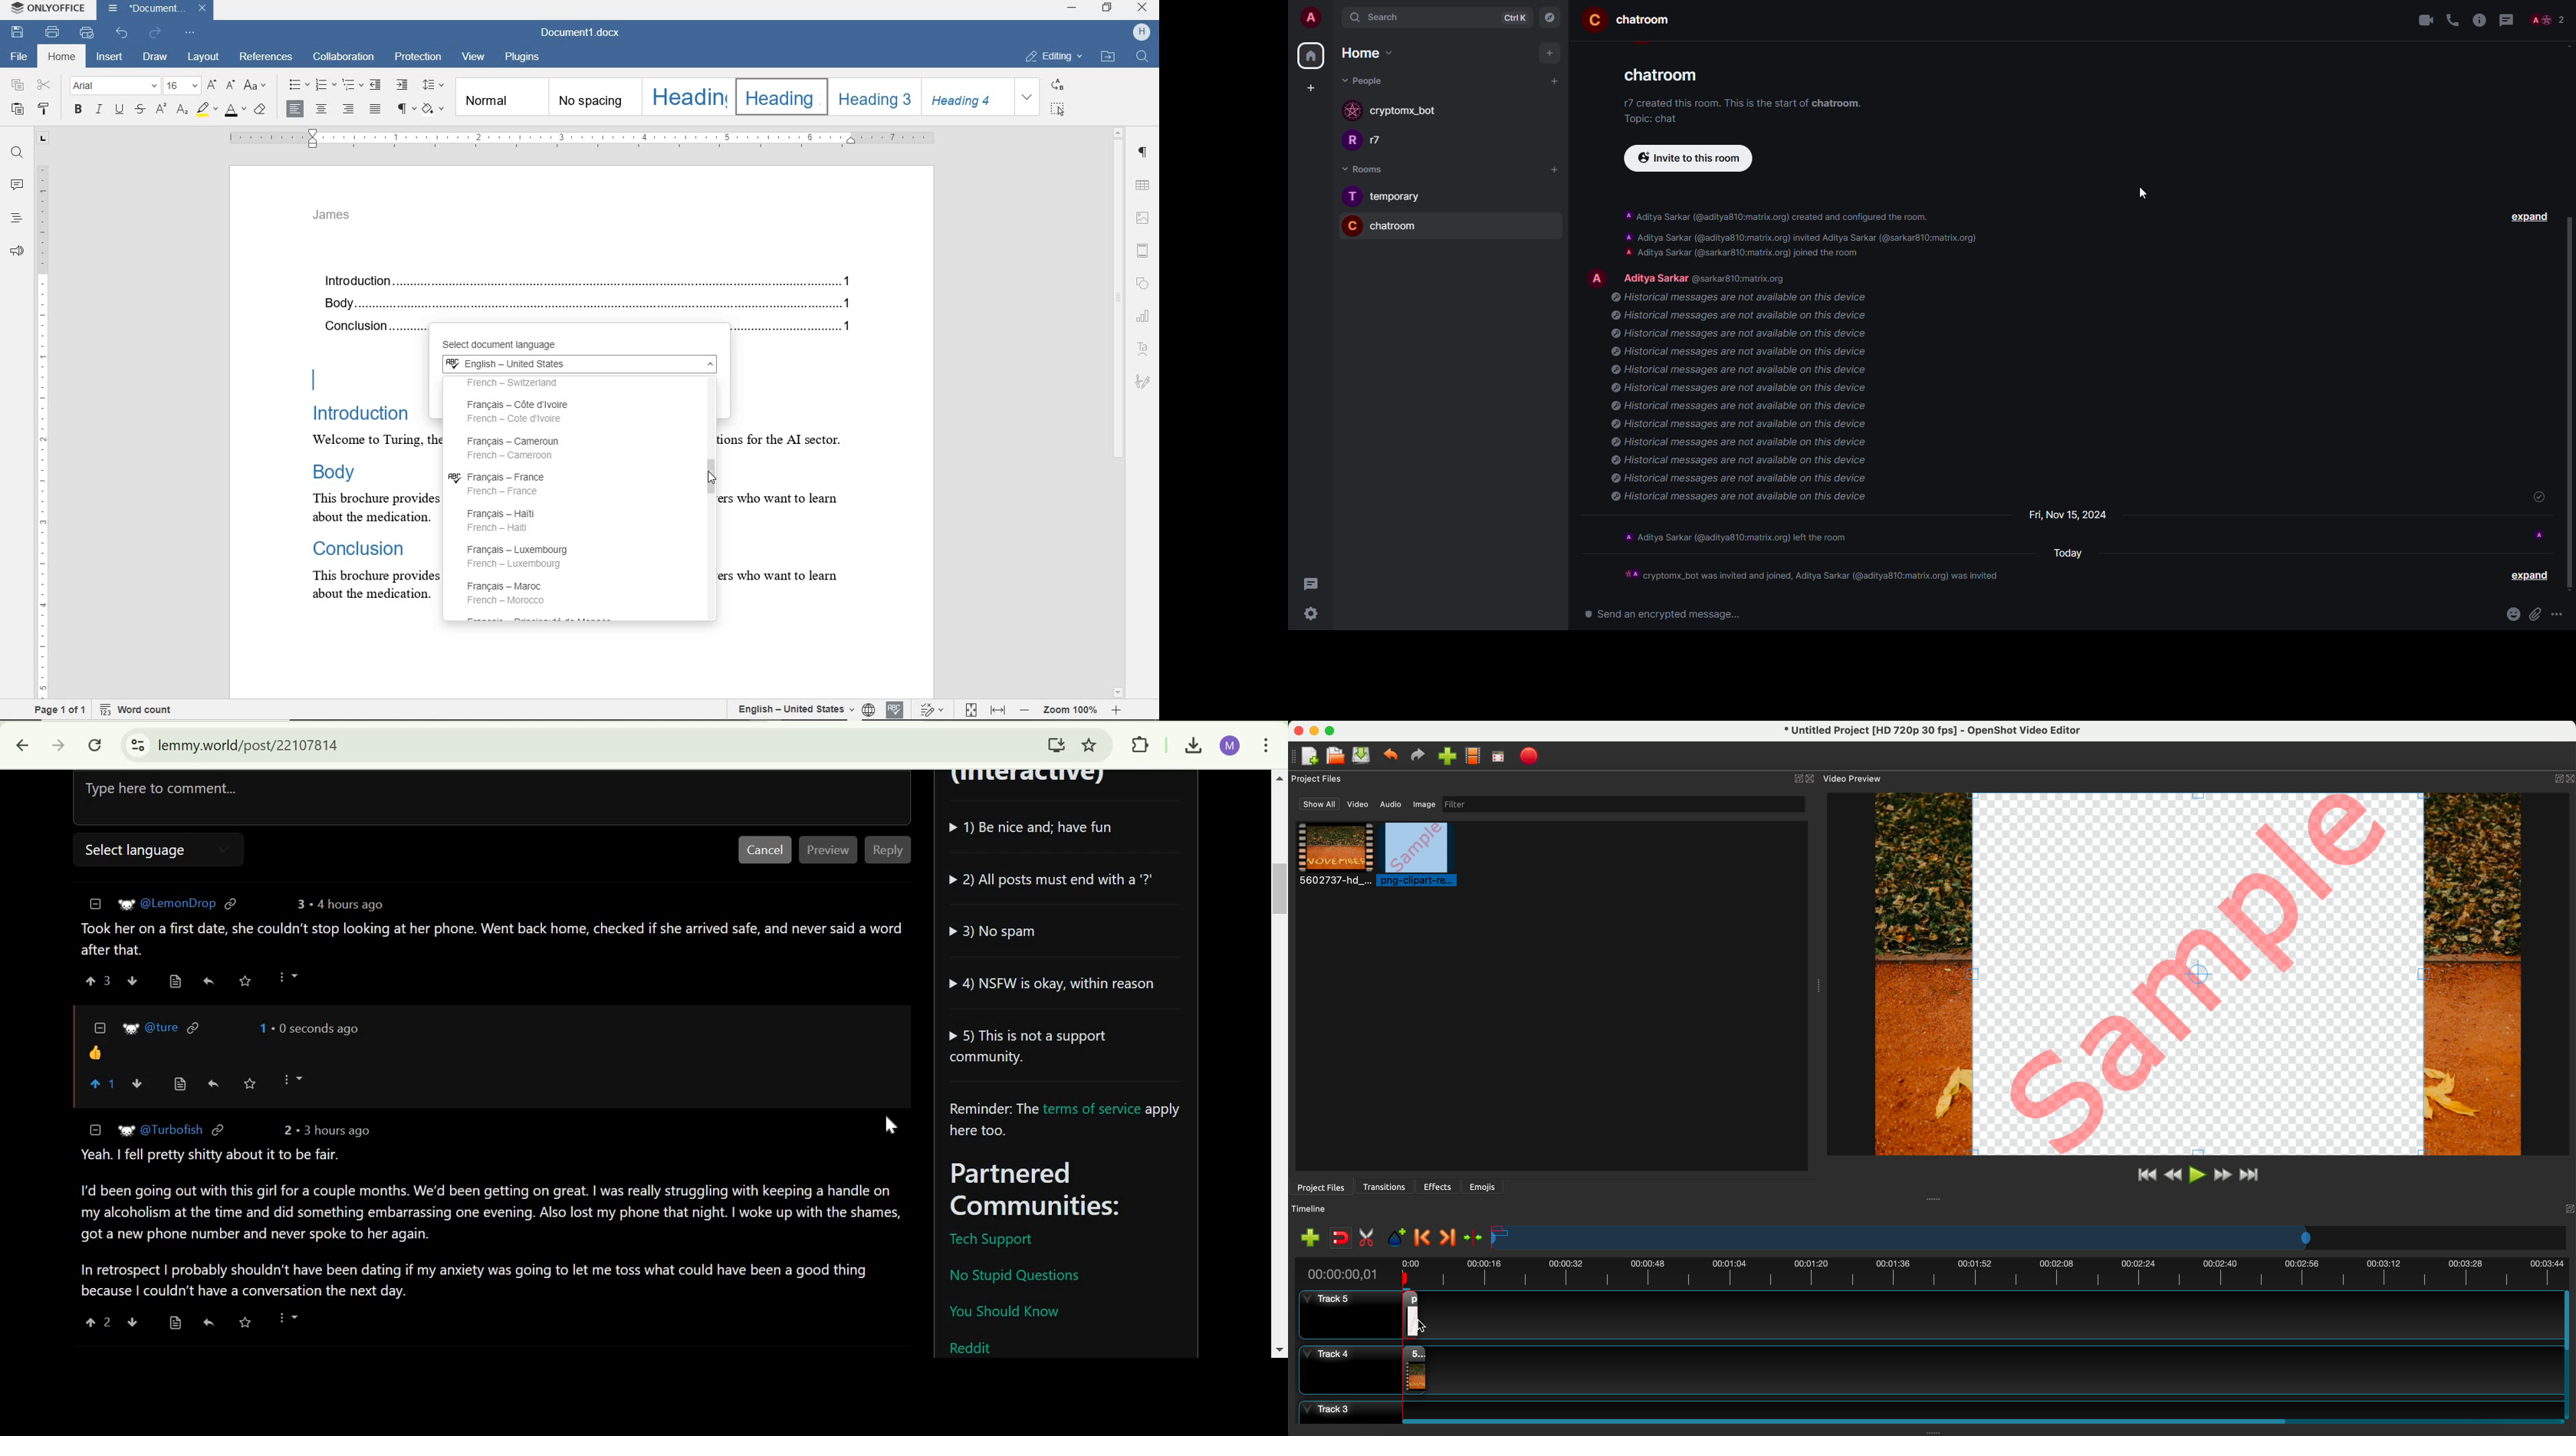  What do you see at coordinates (48, 10) in the screenshot?
I see `system name` at bounding box center [48, 10].